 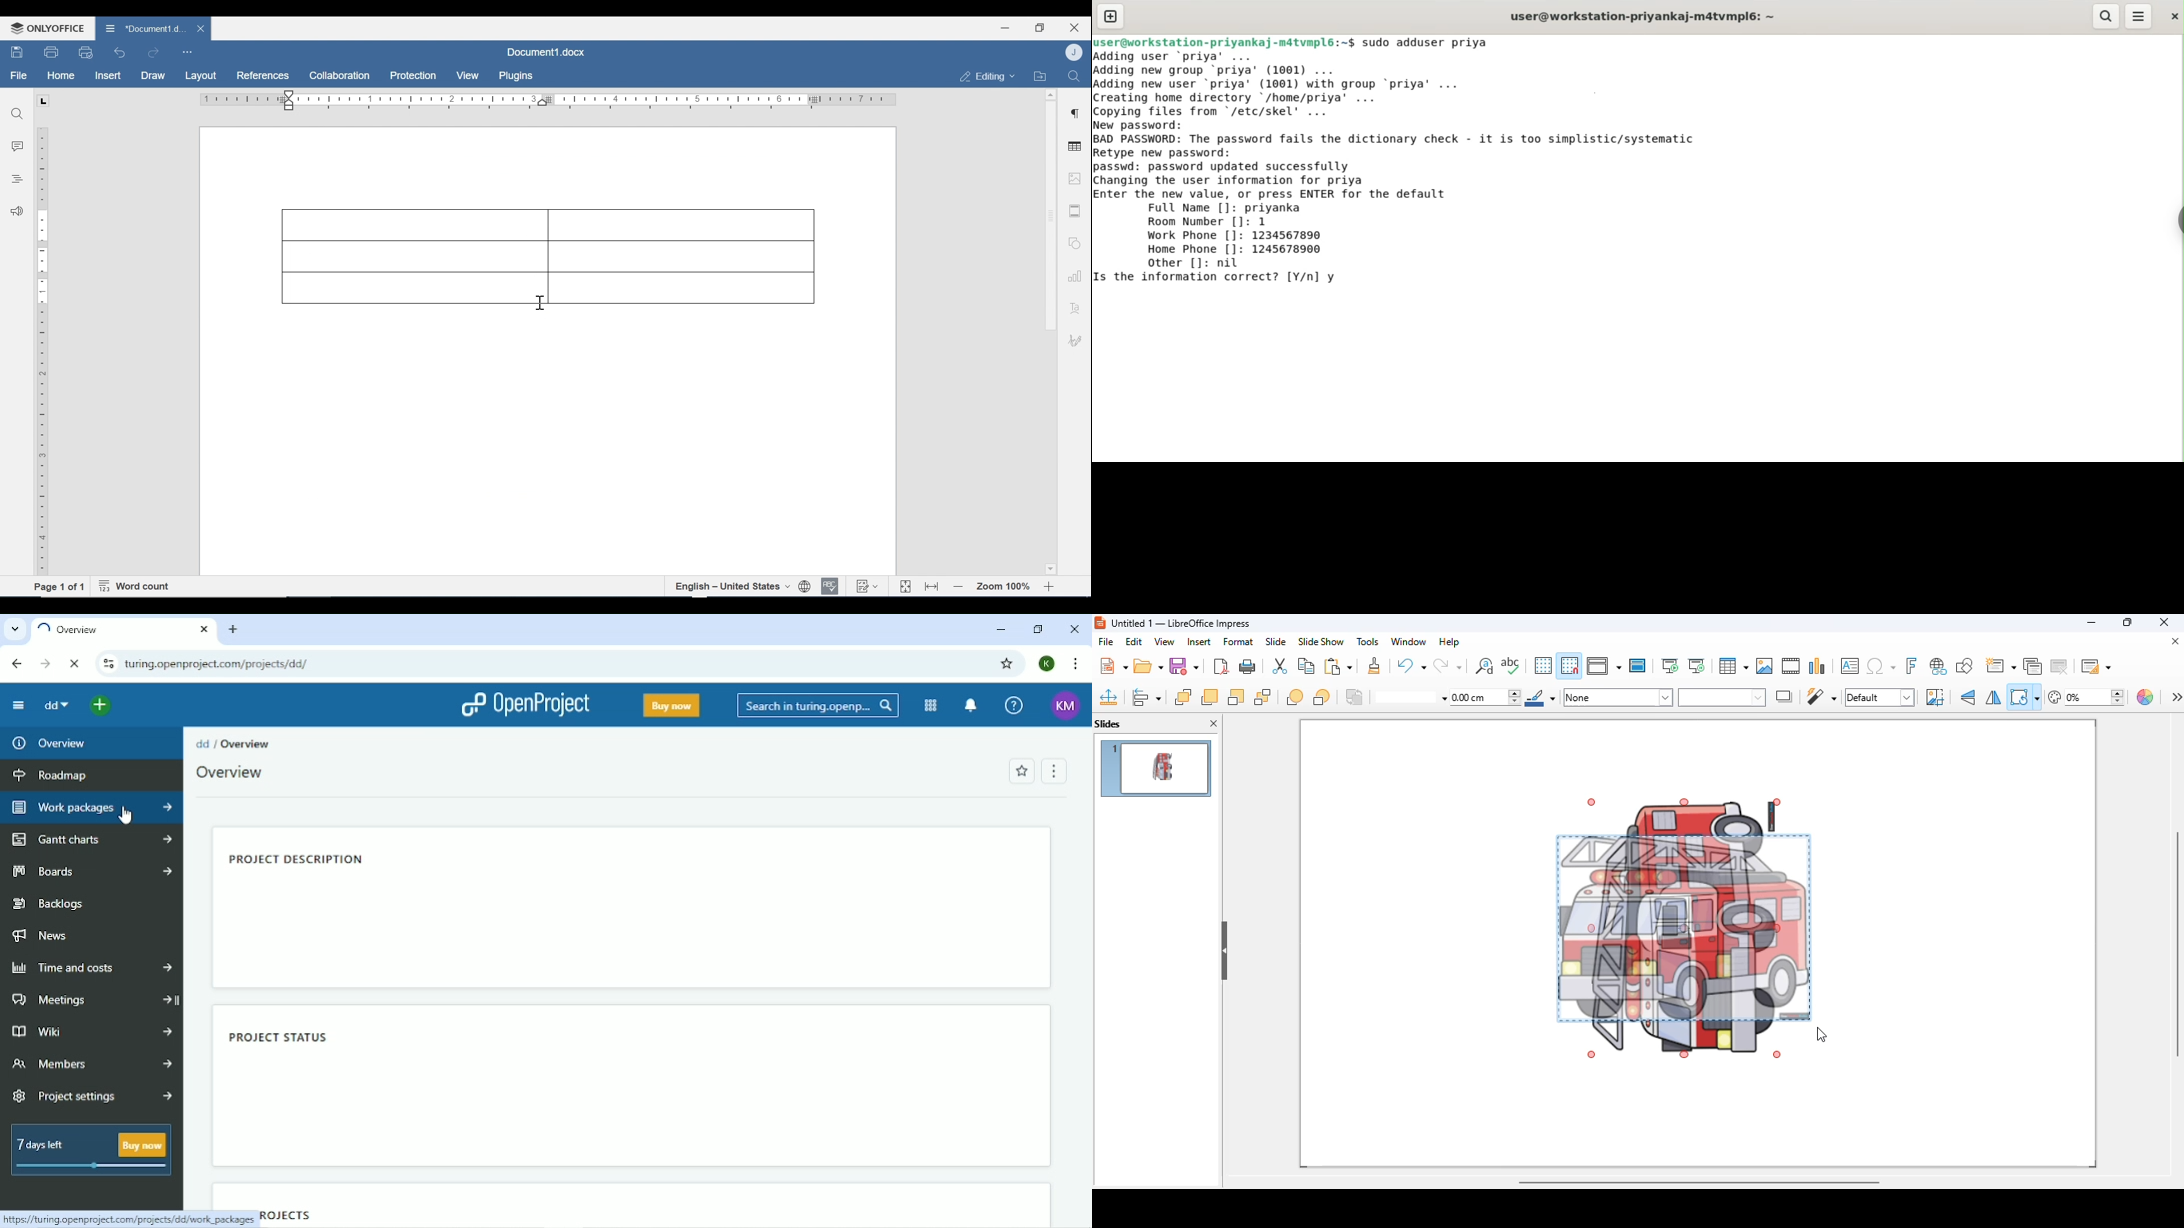 I want to click on References, so click(x=262, y=76).